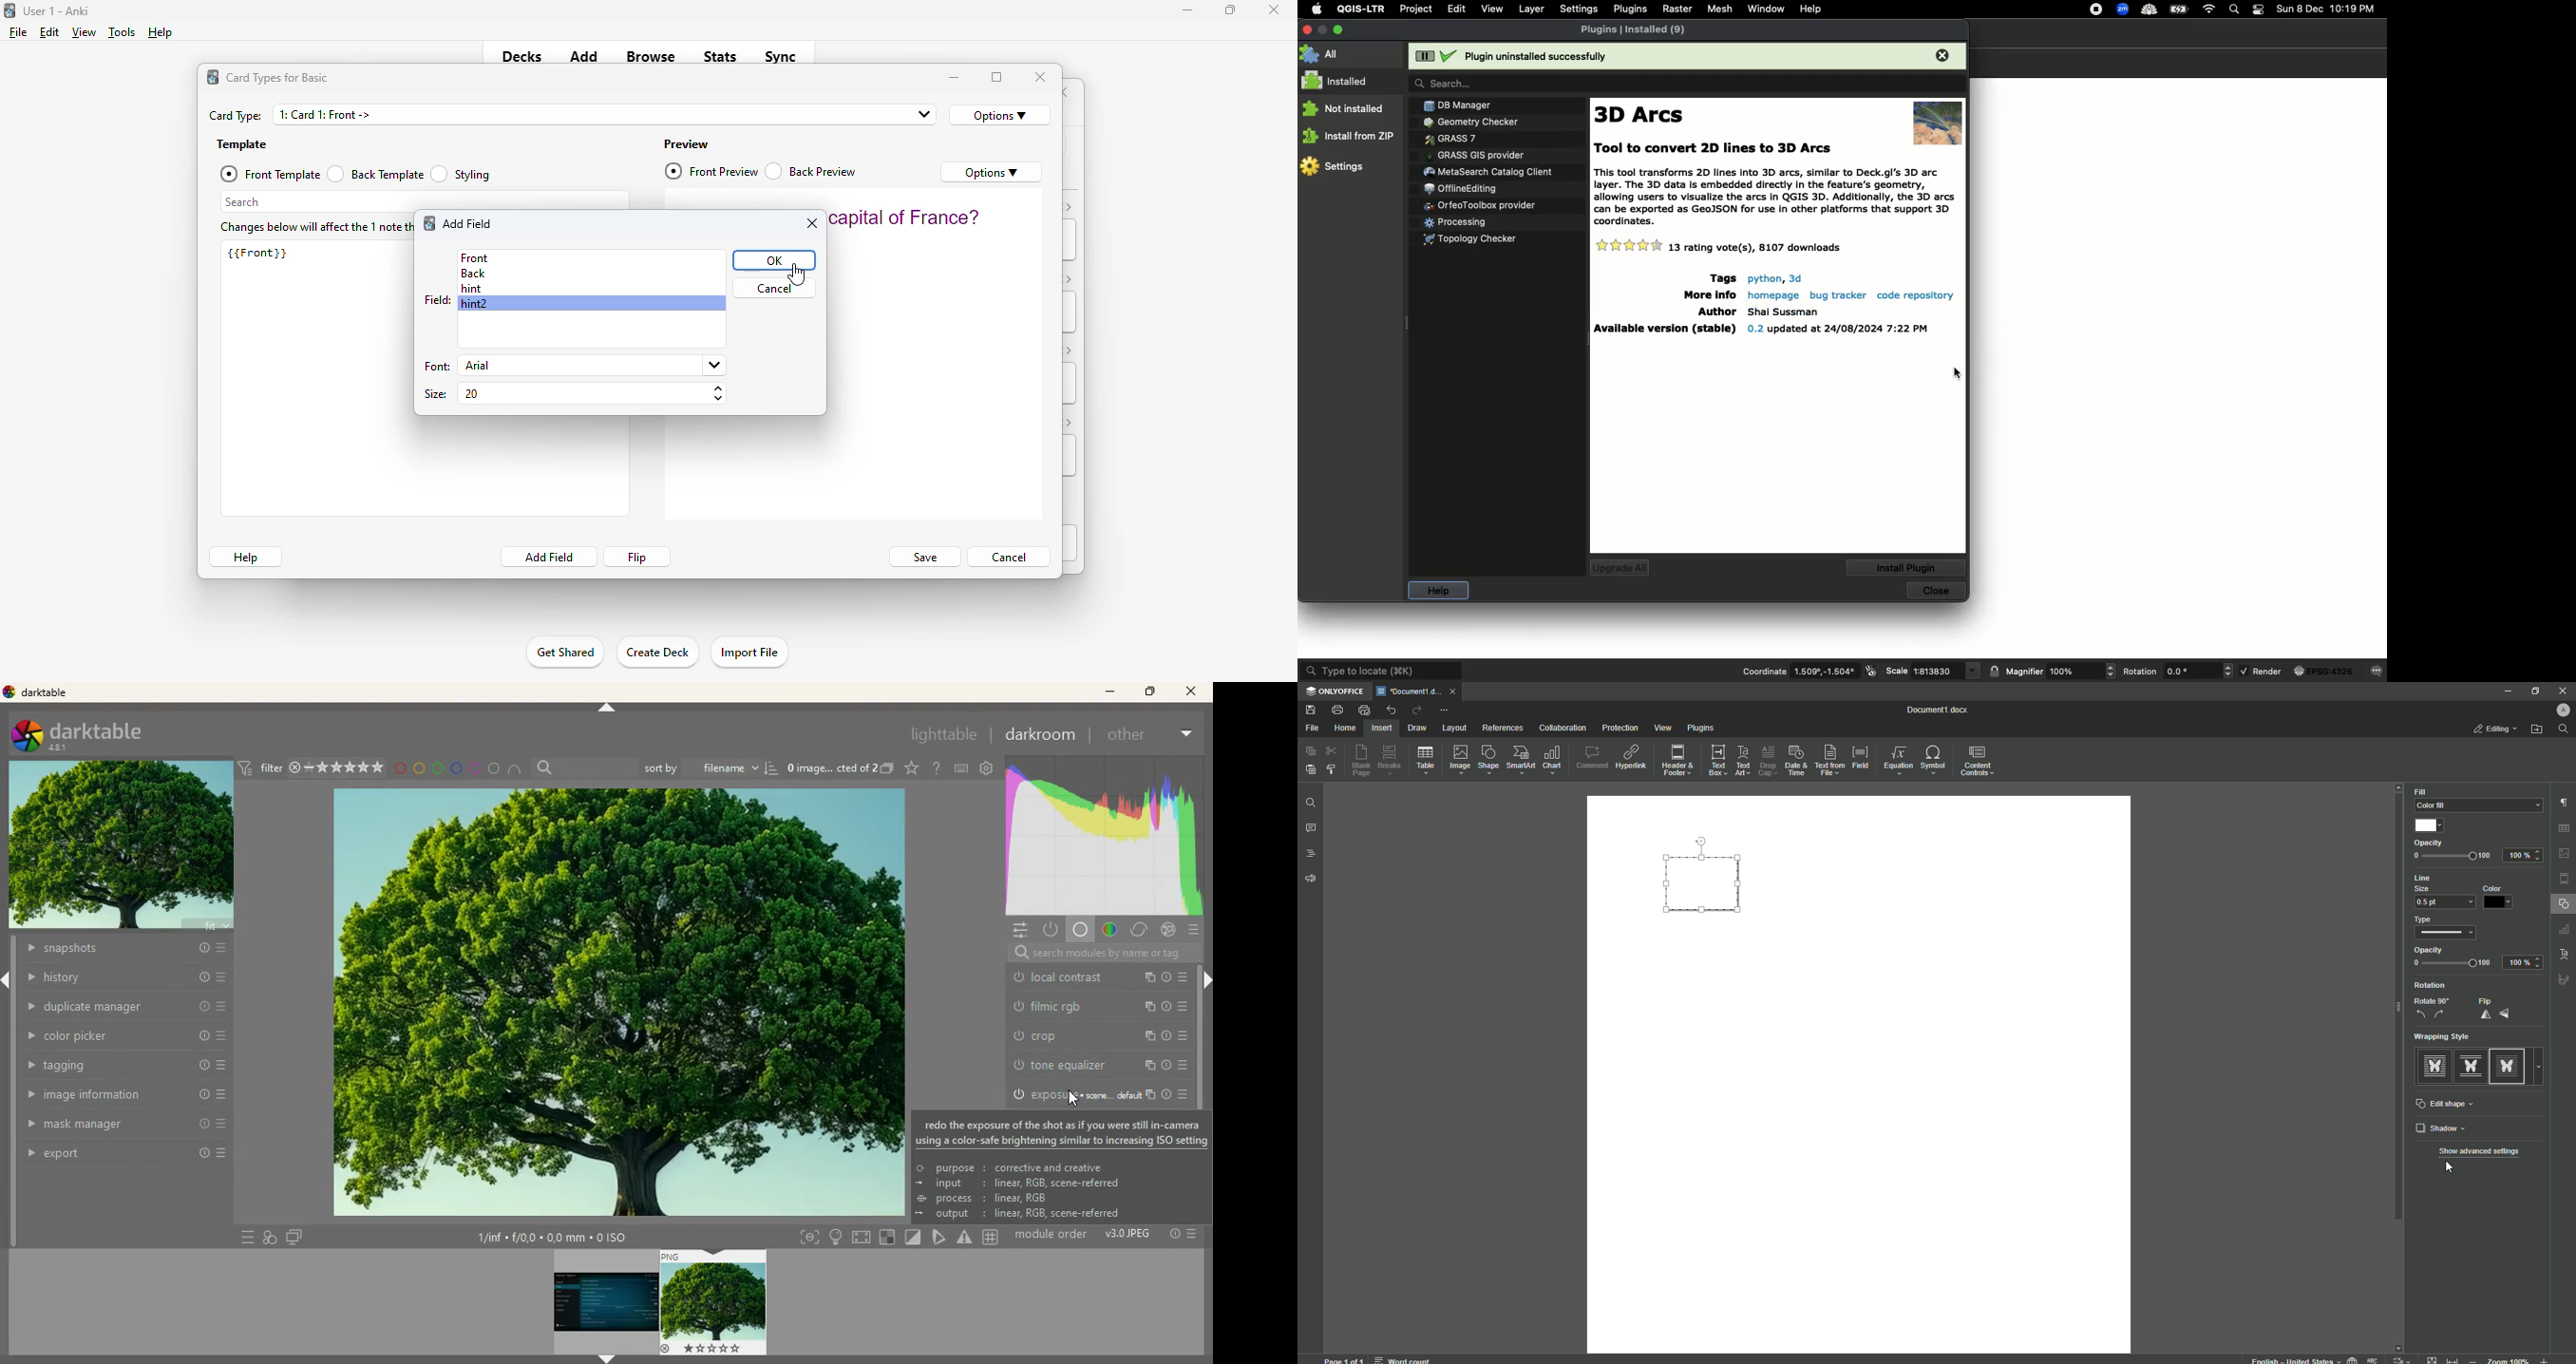 The width and height of the screenshot is (2576, 1372). Describe the element at coordinates (2430, 950) in the screenshot. I see `Opacity` at that location.